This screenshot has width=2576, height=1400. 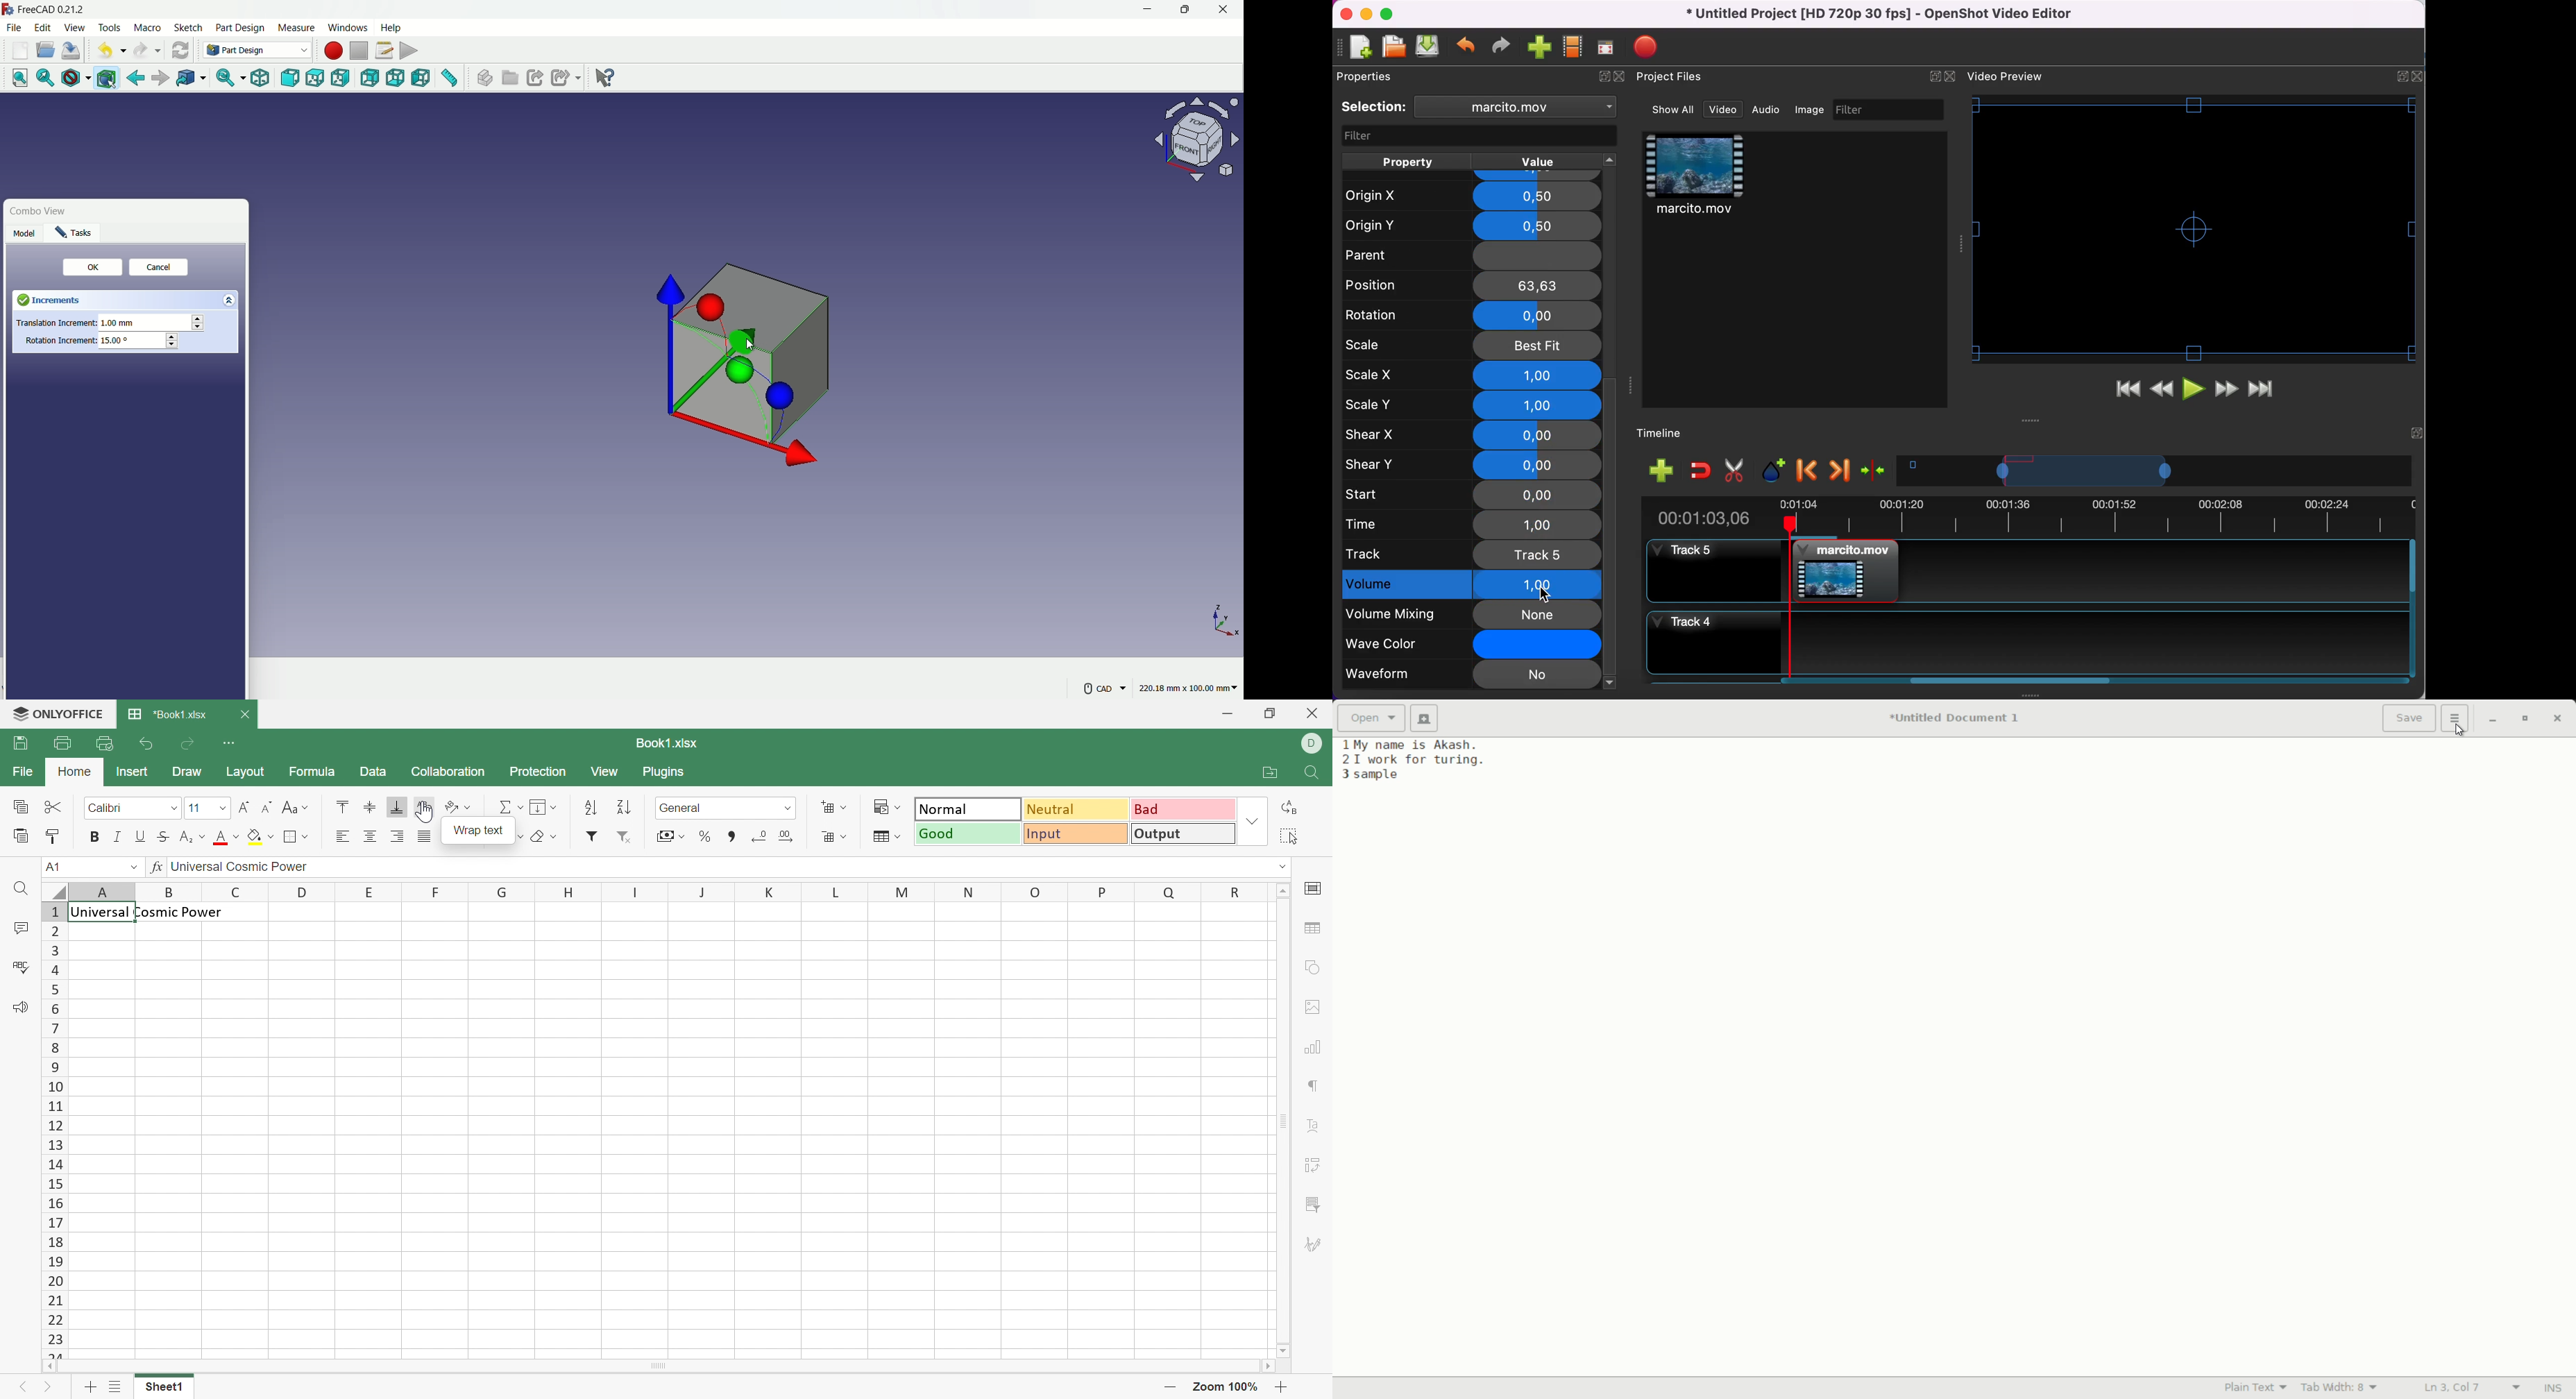 I want to click on Insert cells, so click(x=835, y=806).